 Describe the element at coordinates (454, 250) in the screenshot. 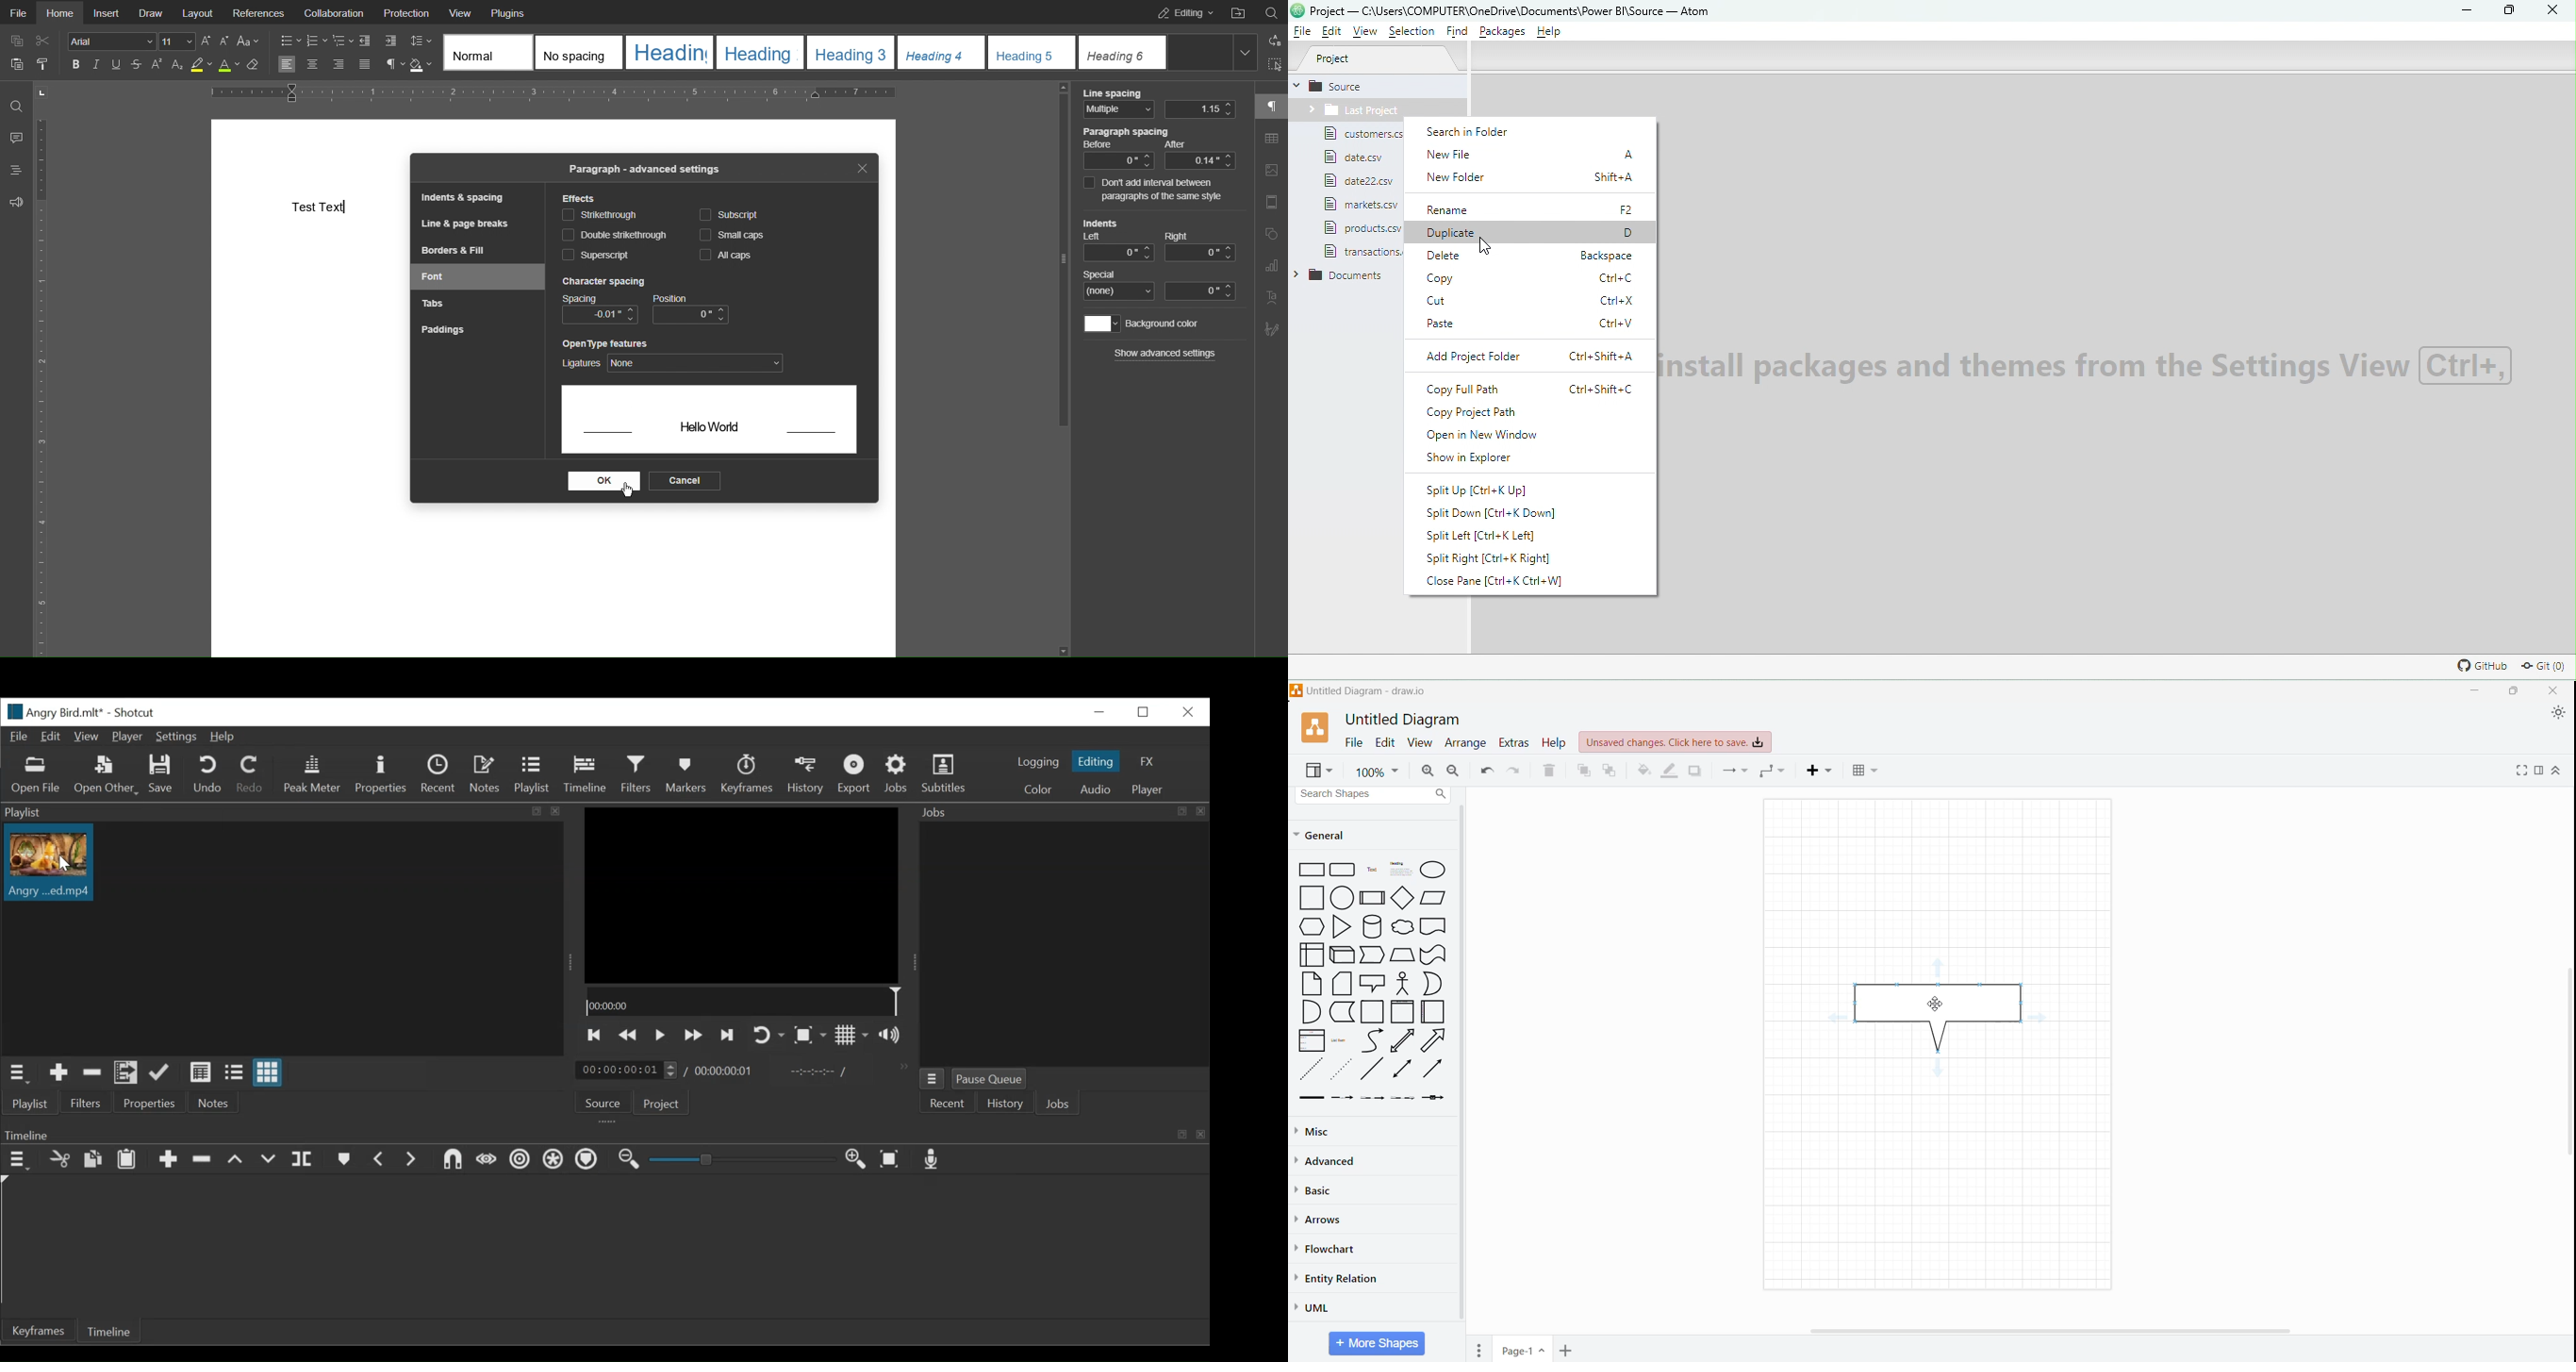

I see `Borders & Fill` at that location.